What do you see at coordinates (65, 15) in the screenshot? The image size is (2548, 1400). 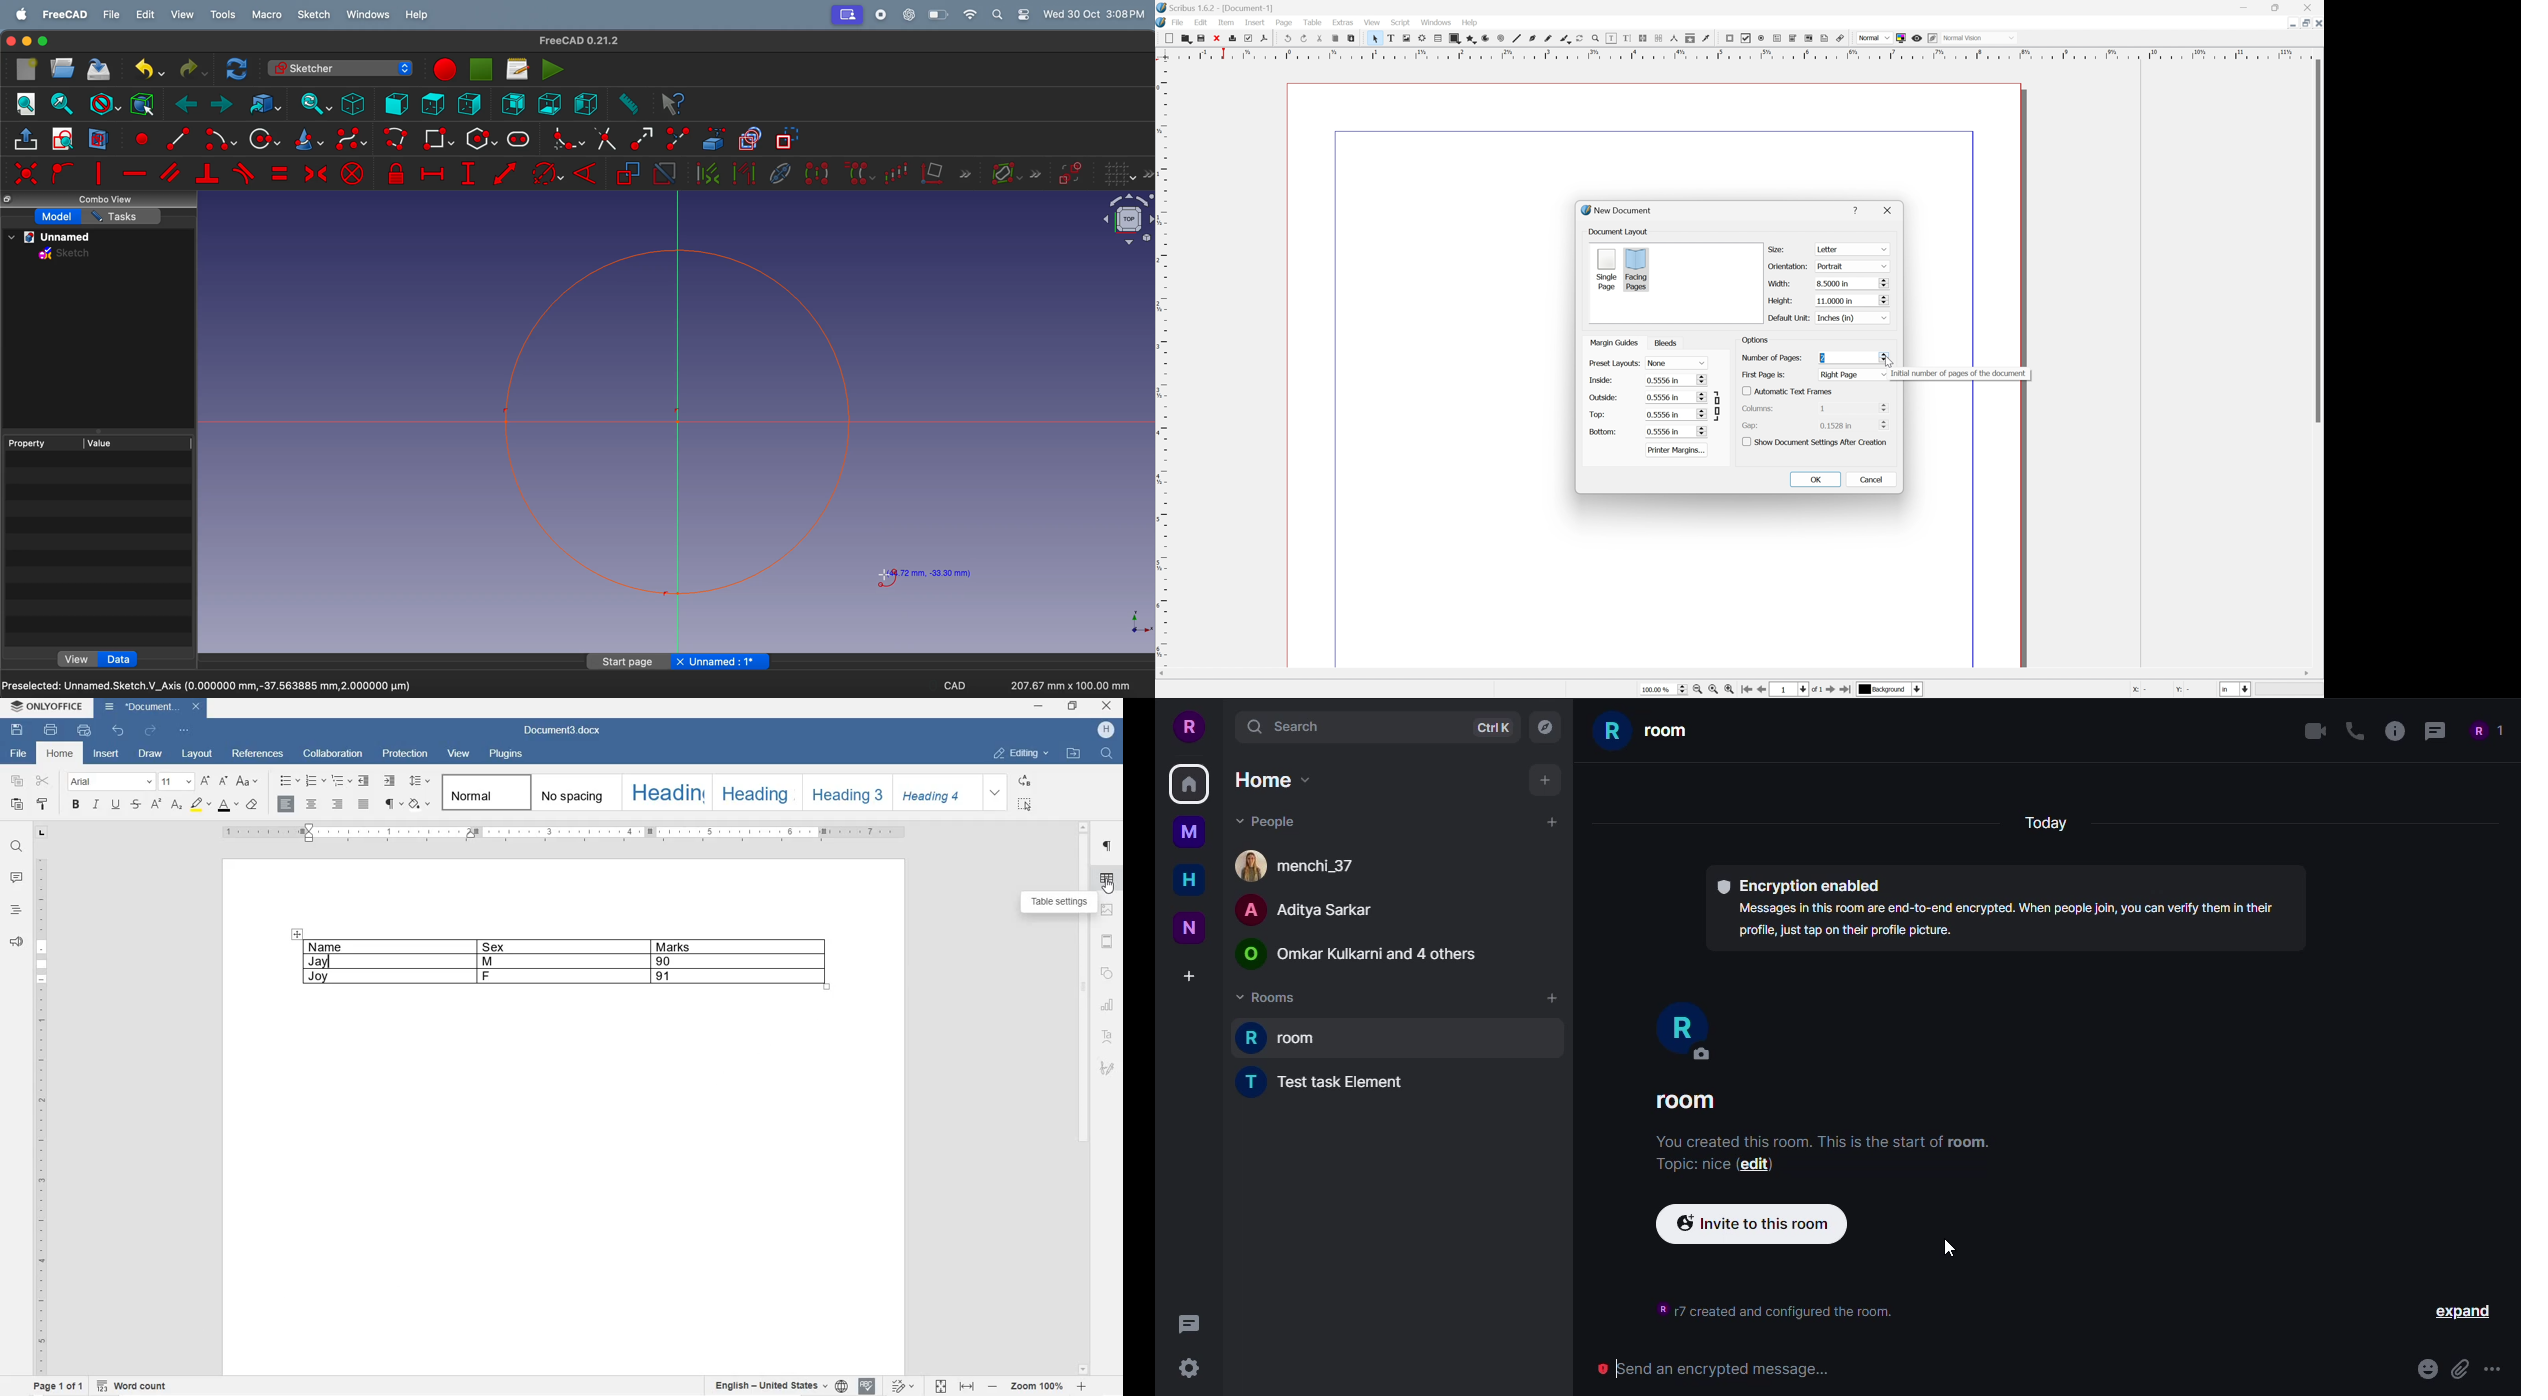 I see `freeCad` at bounding box center [65, 15].